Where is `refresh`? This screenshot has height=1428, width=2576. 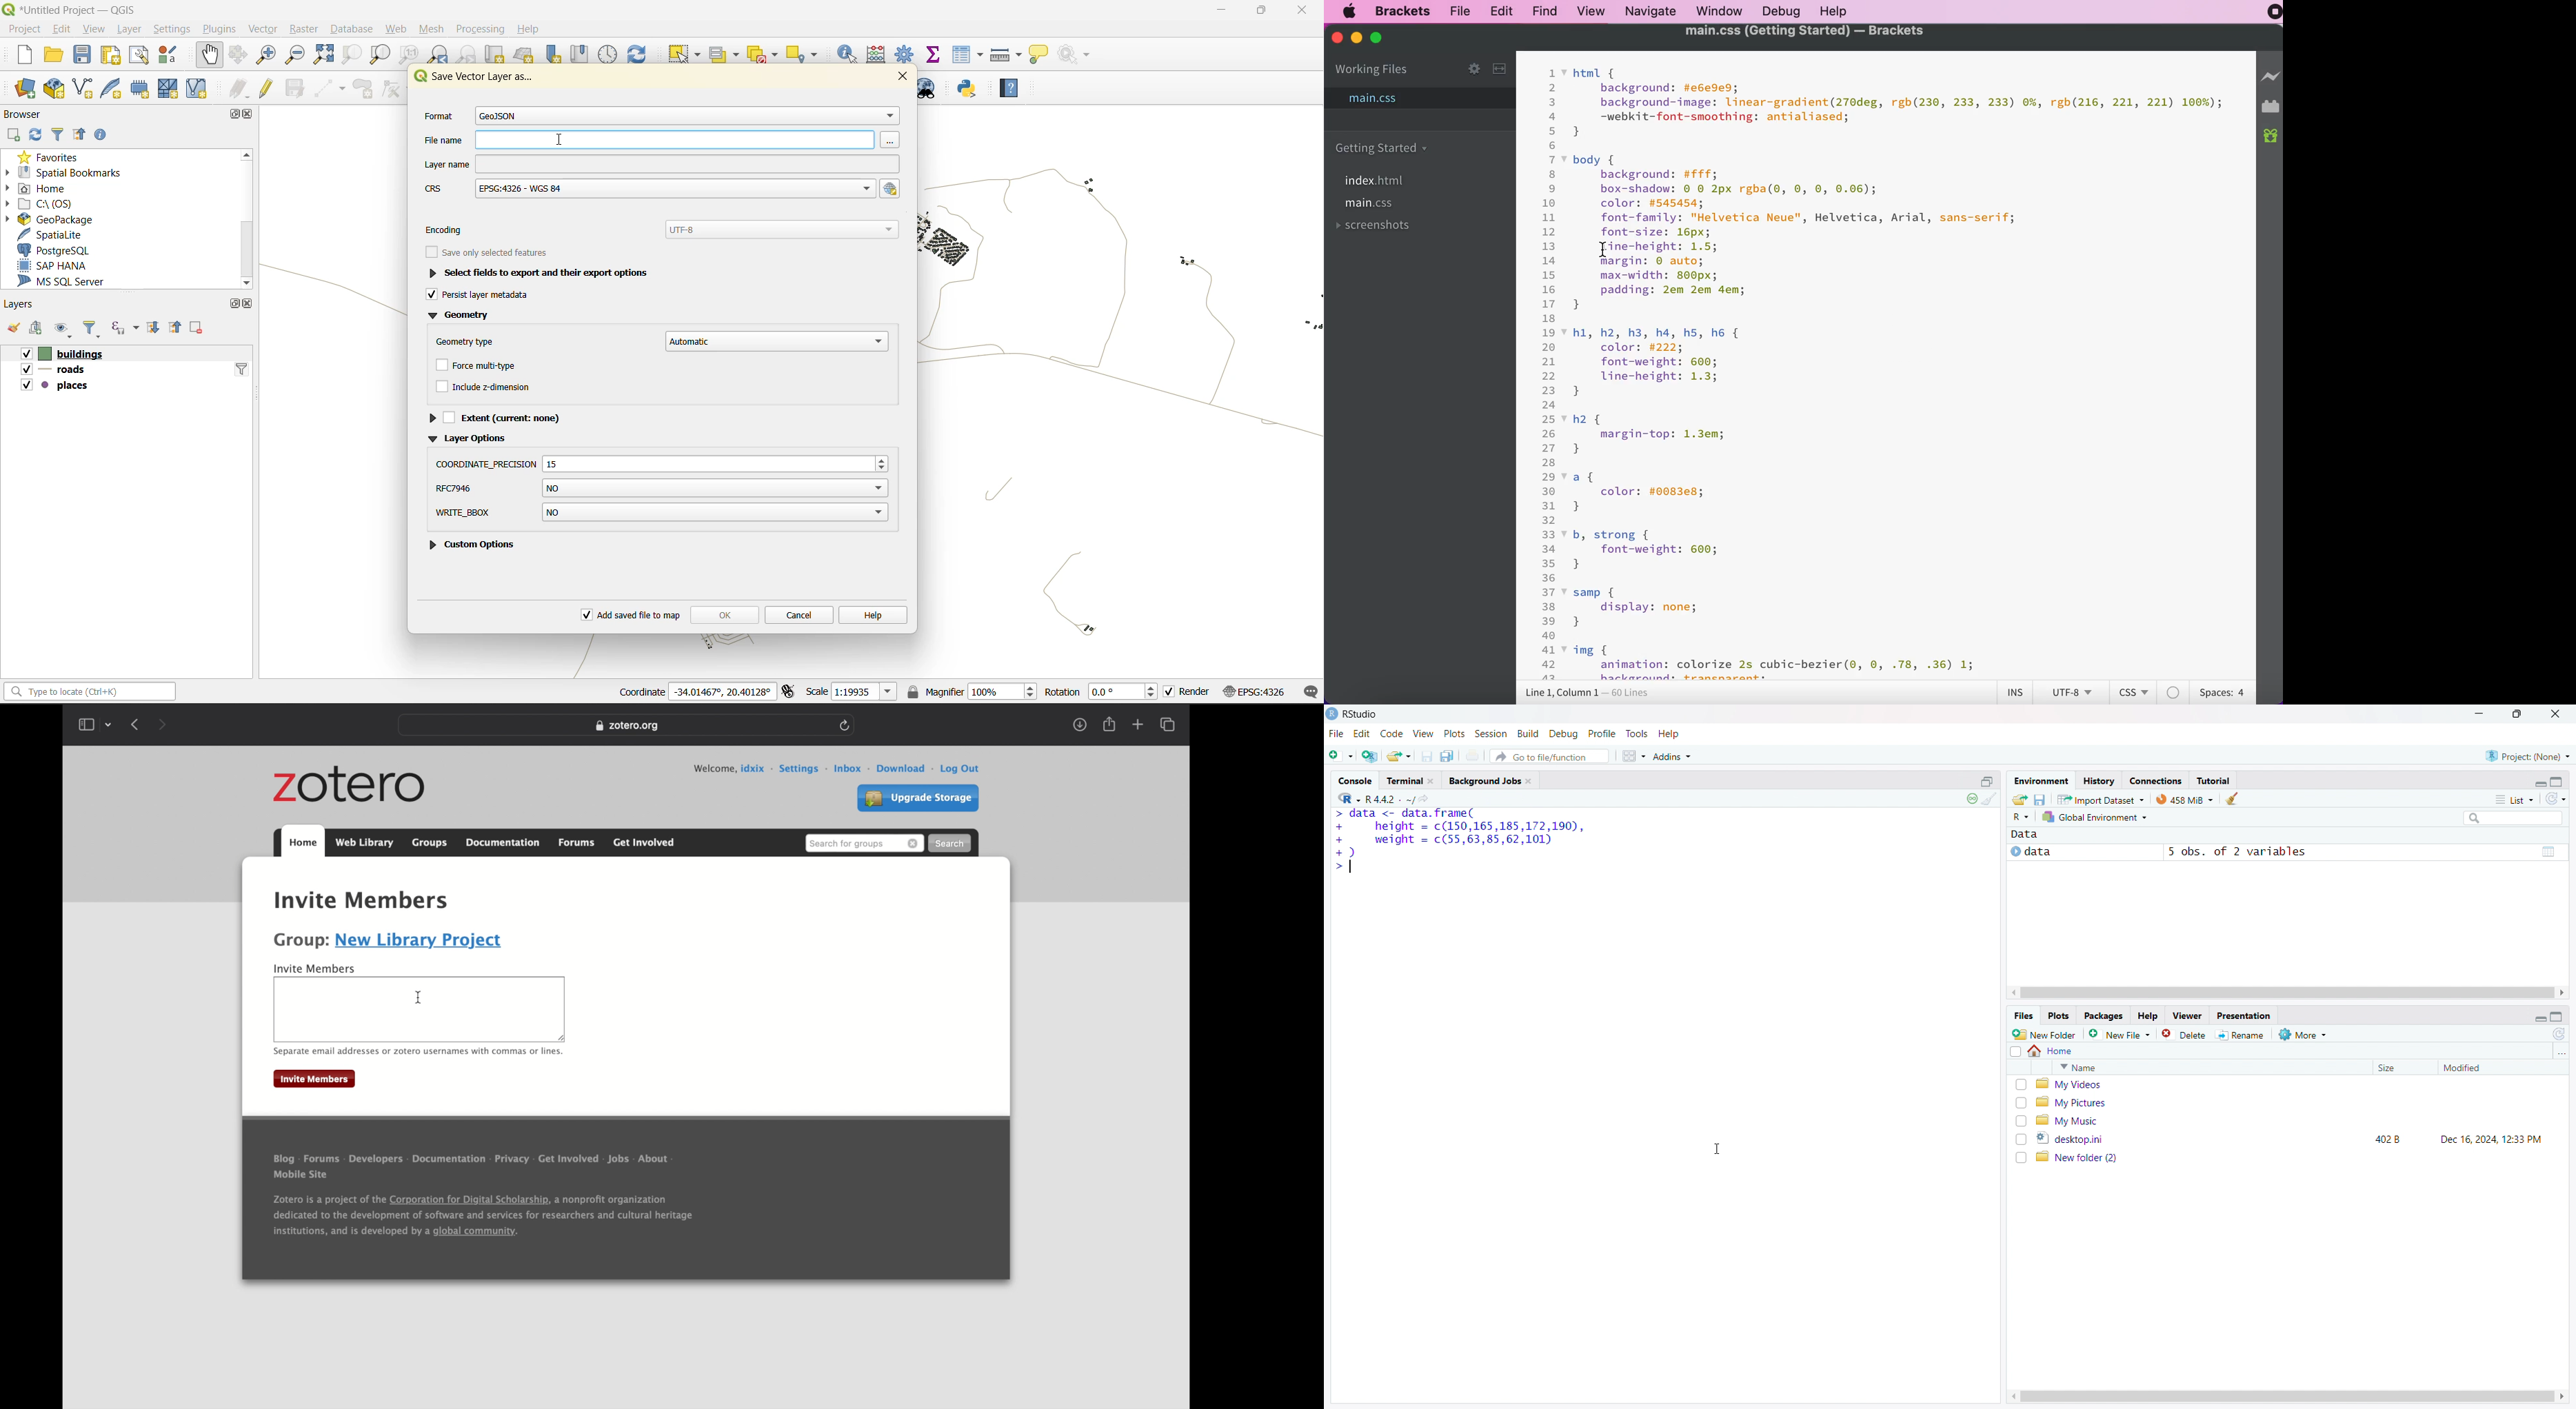
refresh is located at coordinates (38, 134).